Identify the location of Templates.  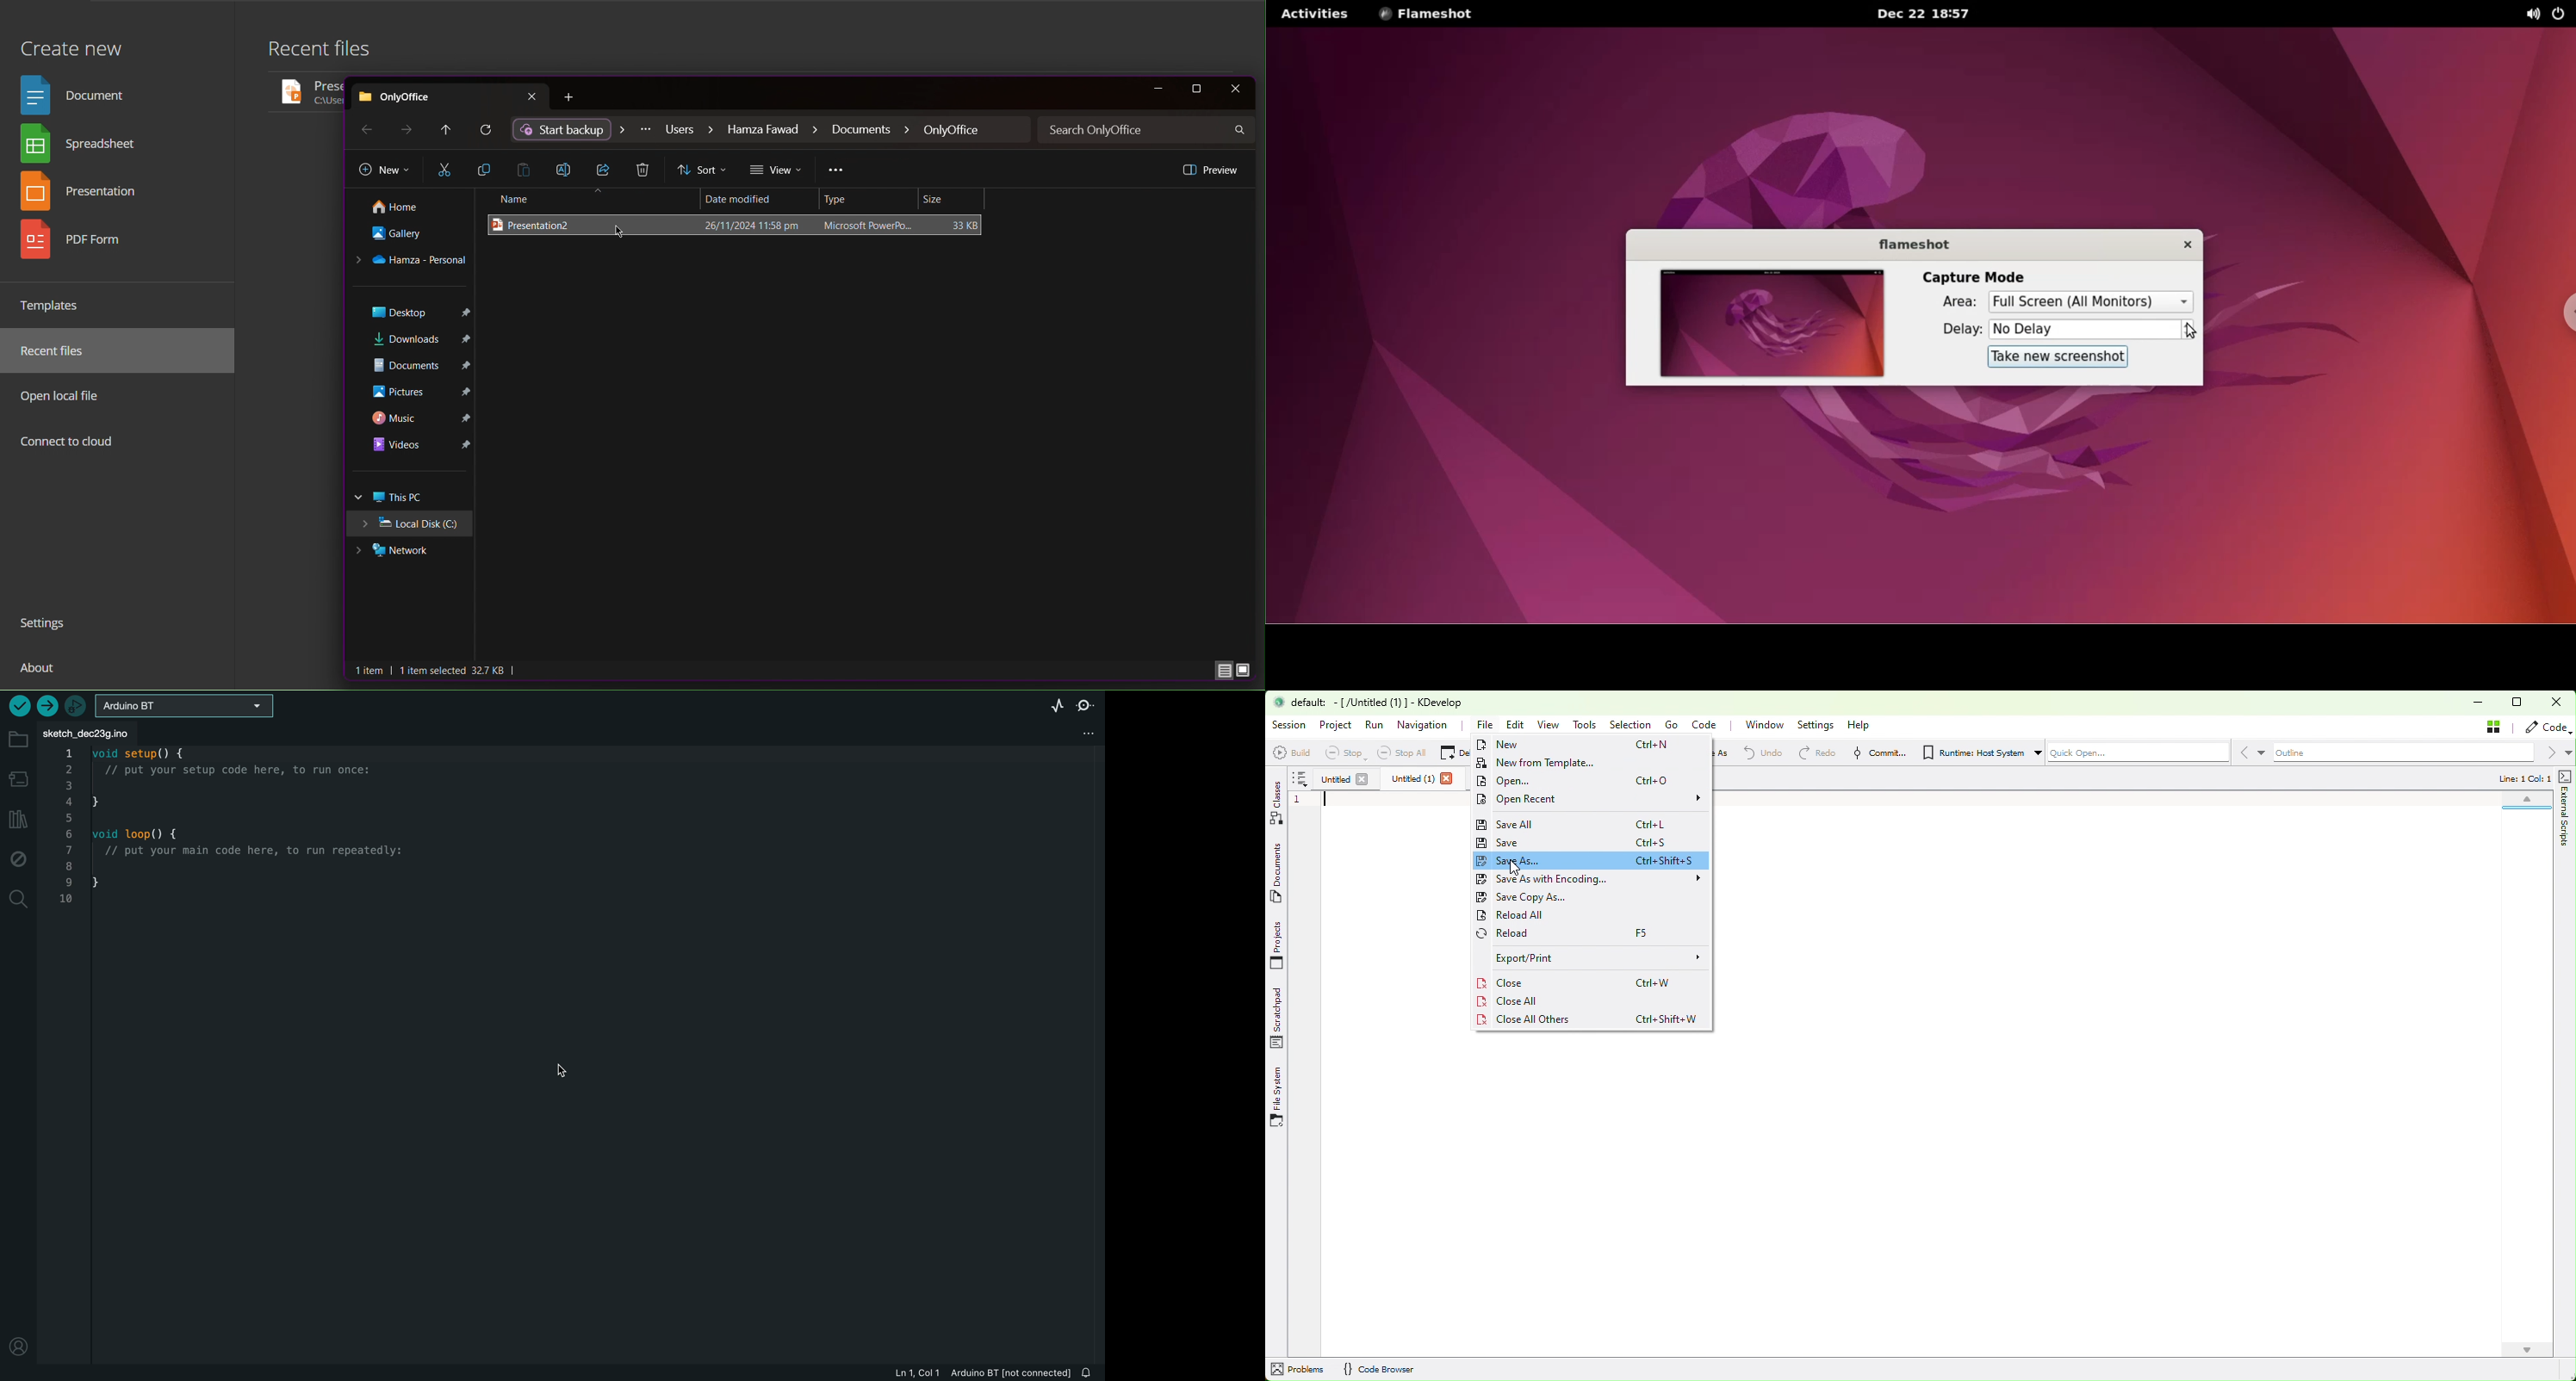
(55, 305).